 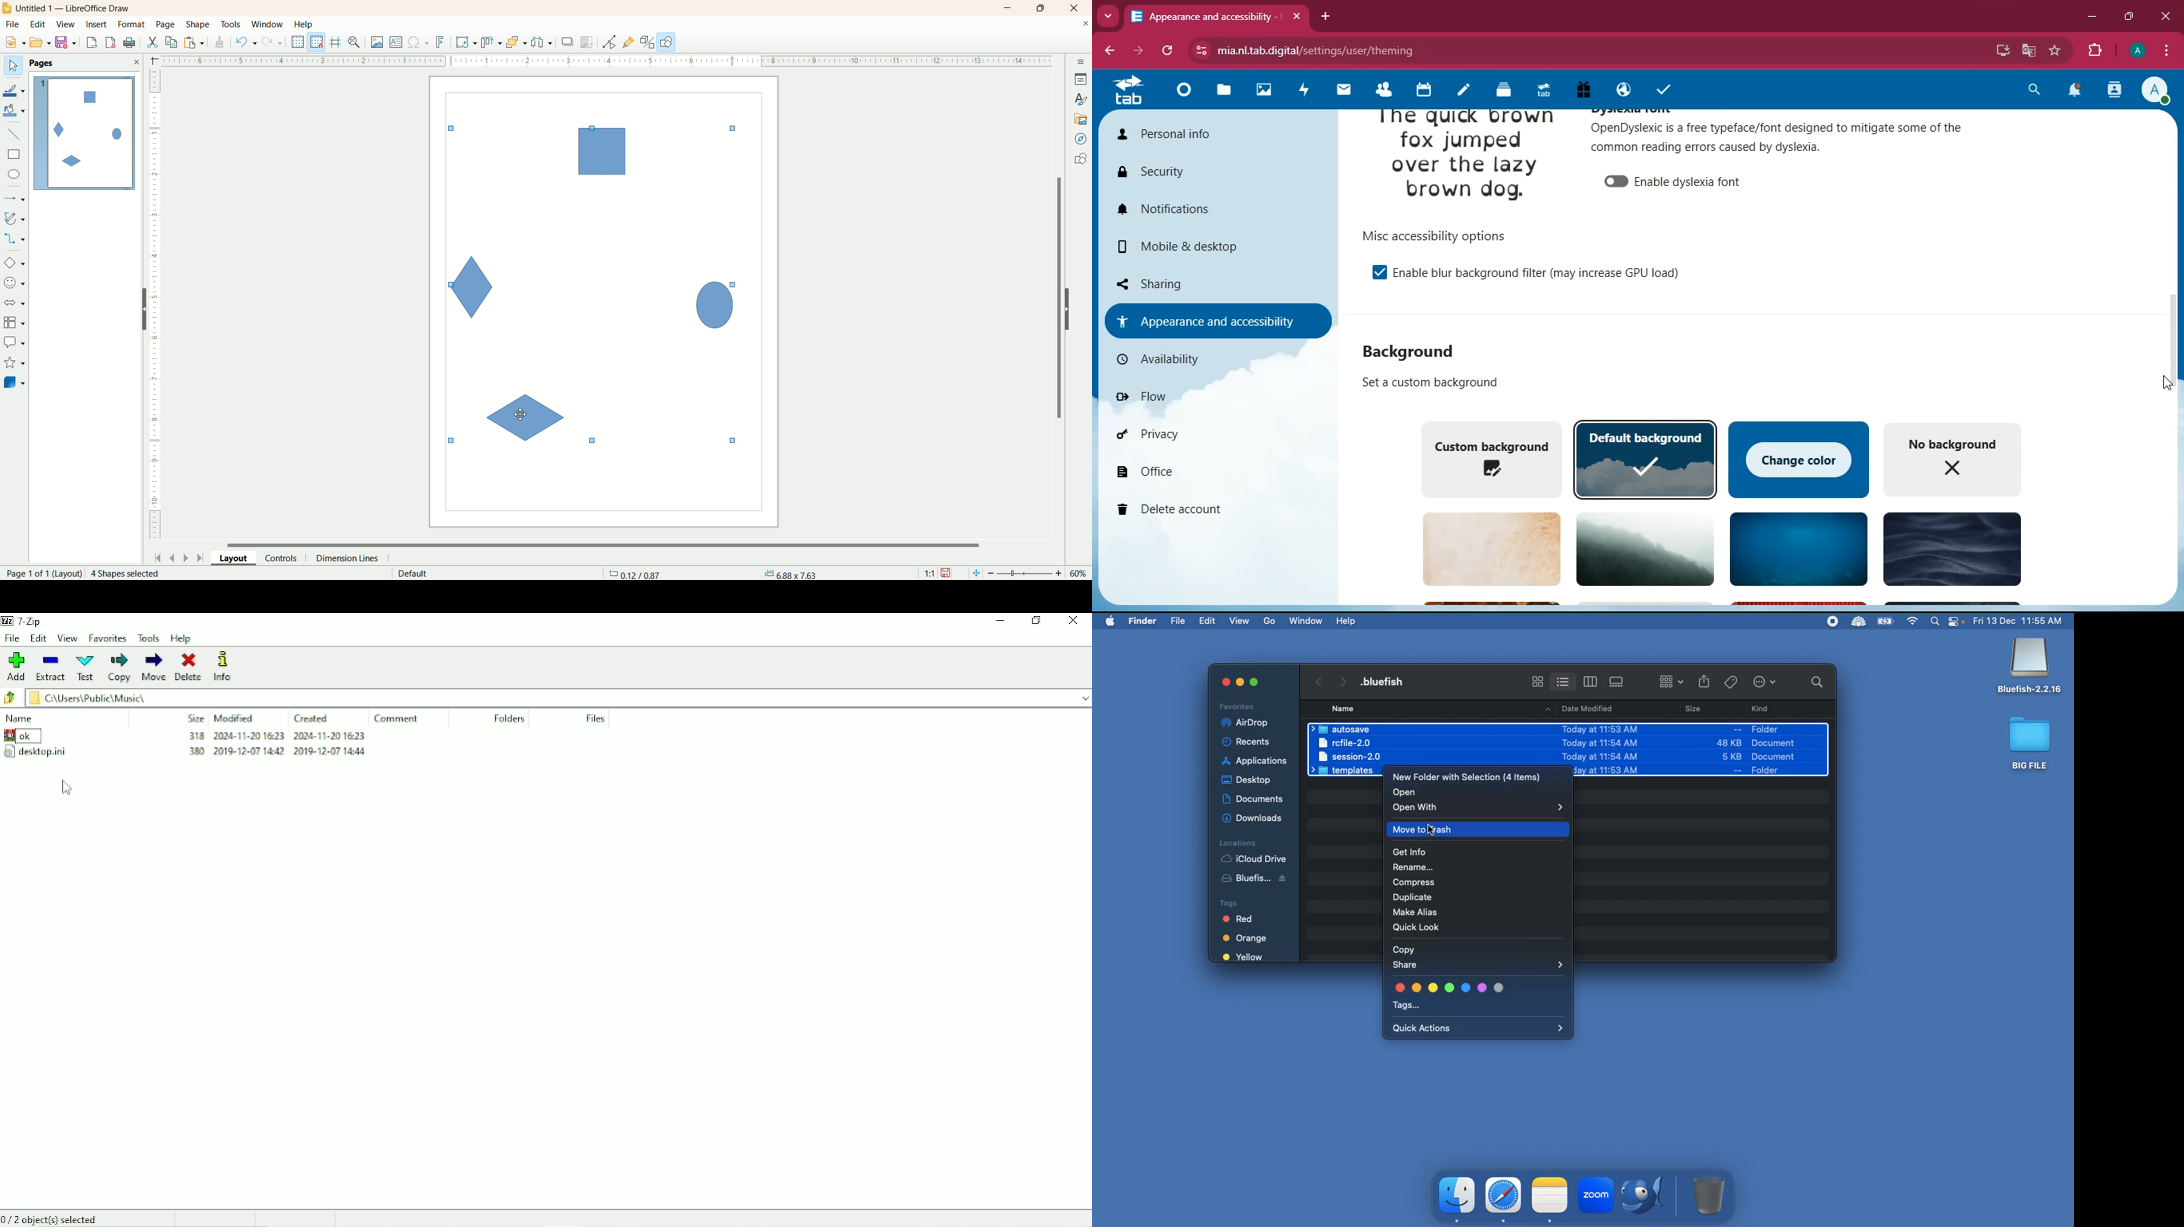 What do you see at coordinates (1219, 681) in the screenshot?
I see `close` at bounding box center [1219, 681].